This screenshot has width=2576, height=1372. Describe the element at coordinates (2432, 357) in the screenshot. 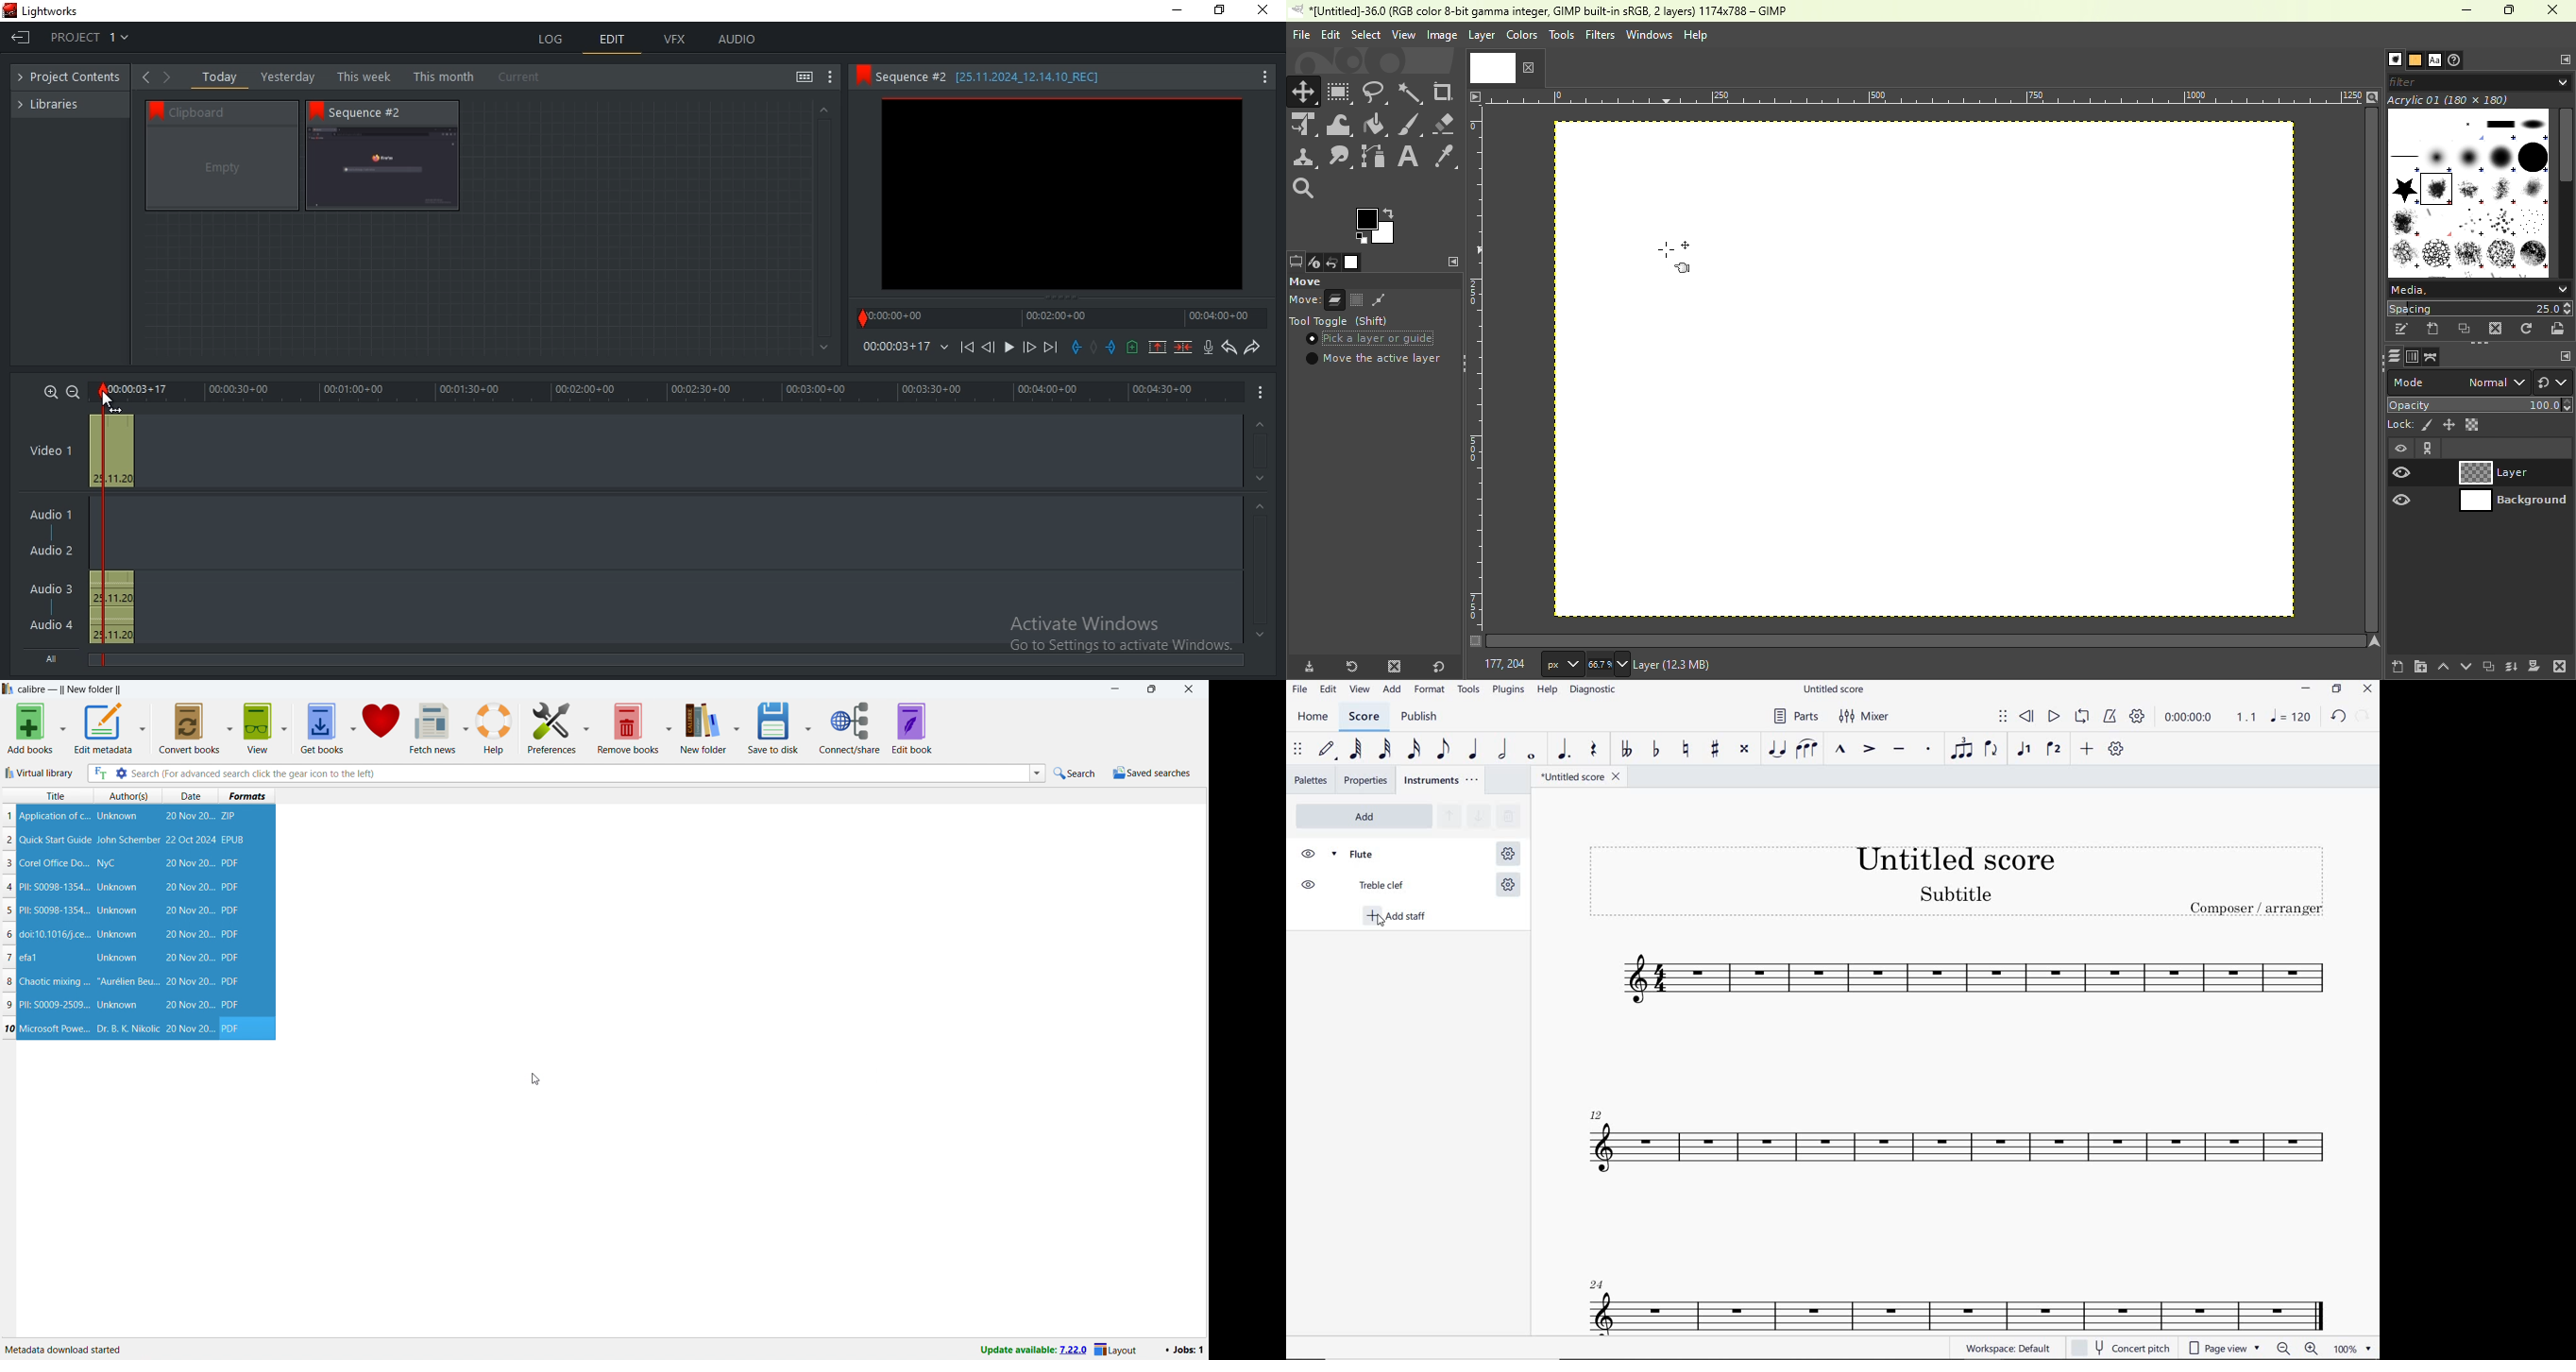

I see `Paths` at that location.